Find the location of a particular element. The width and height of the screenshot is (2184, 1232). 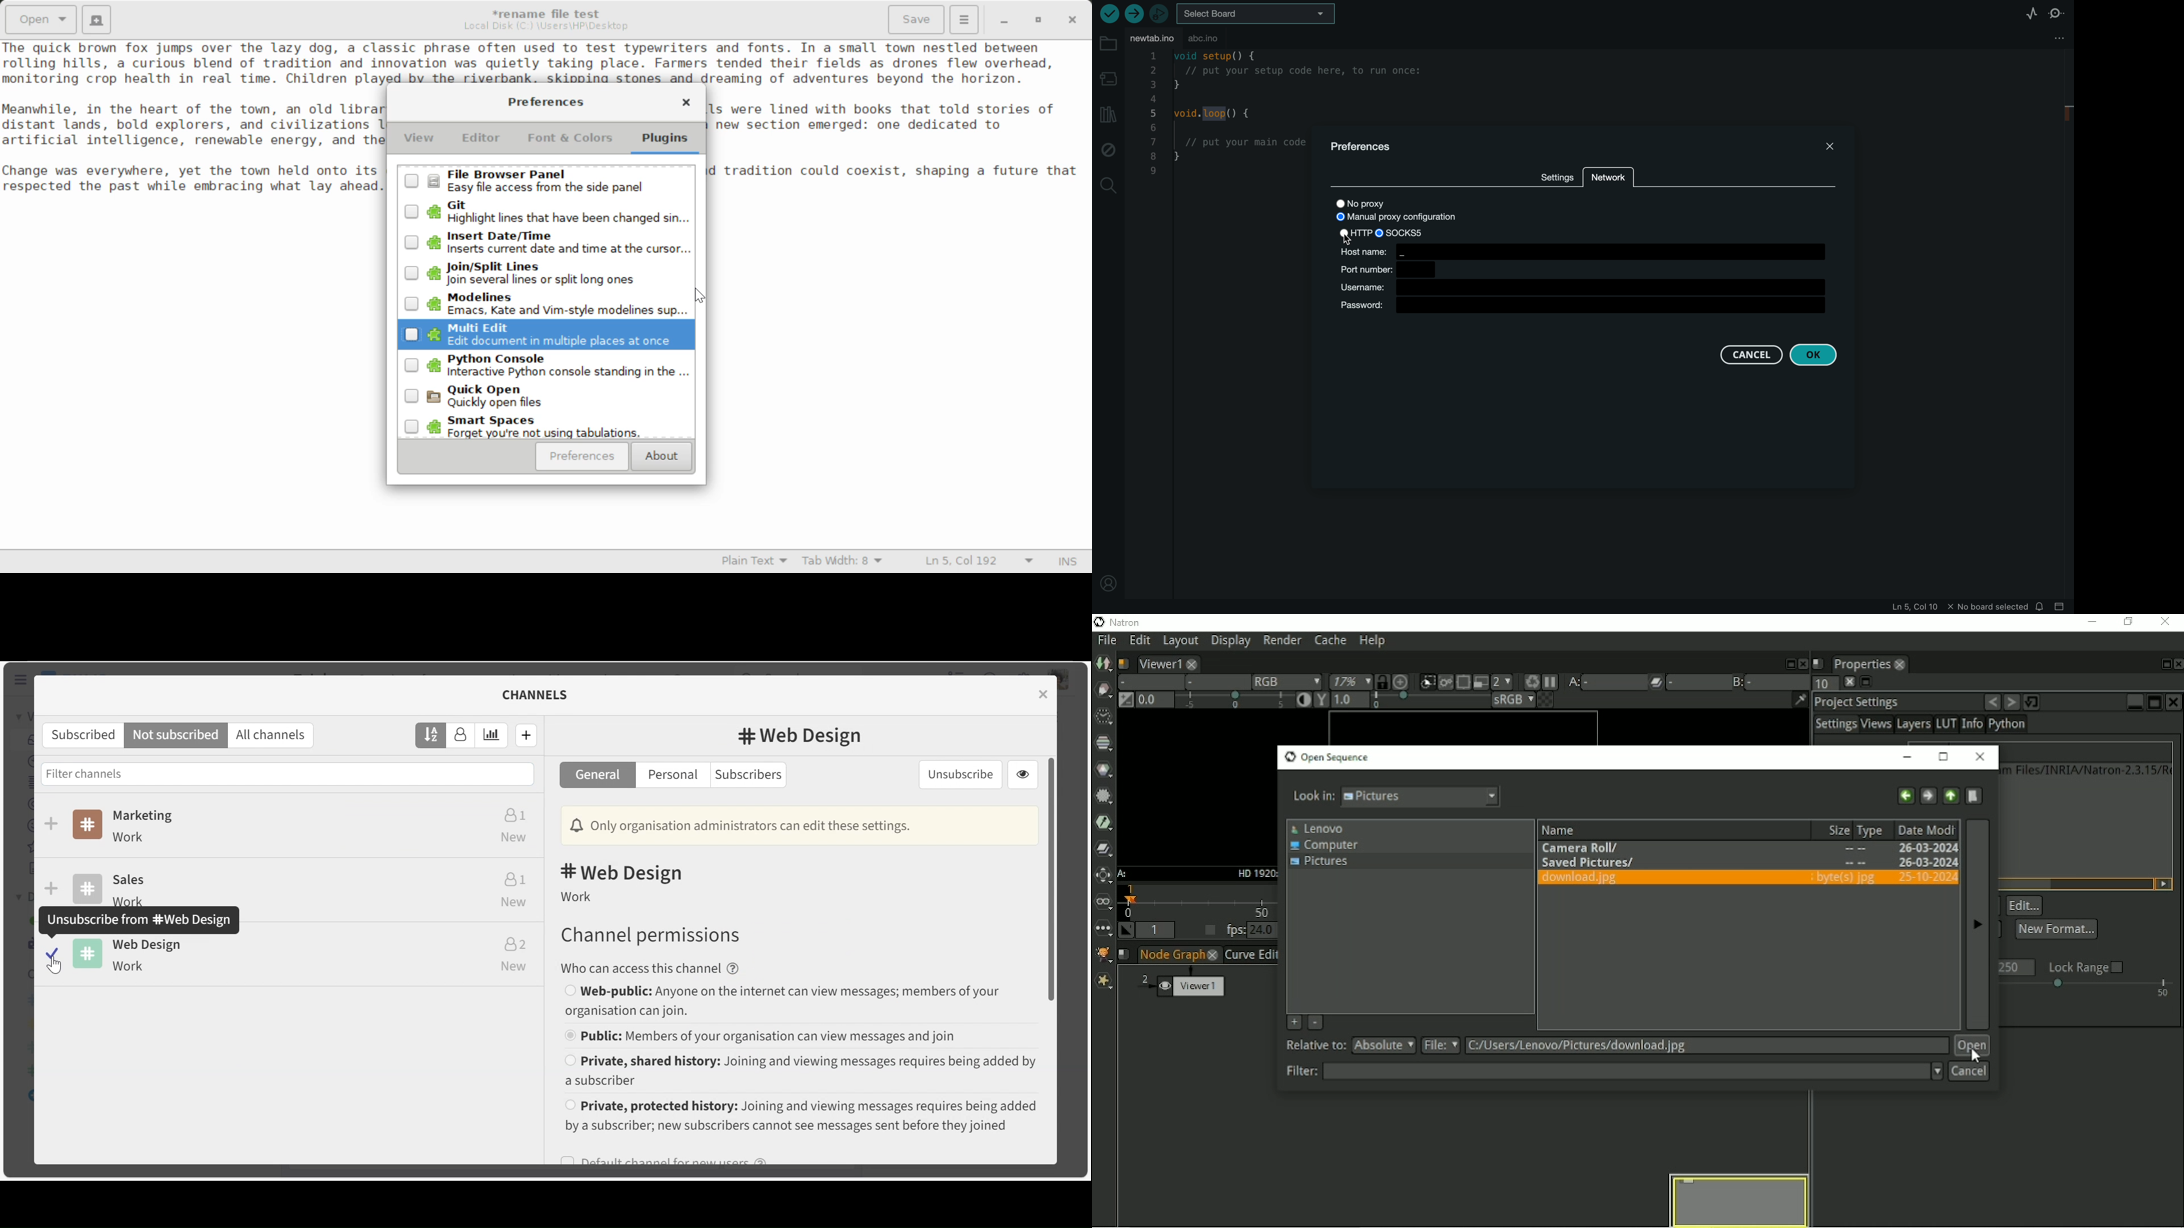

(un)select Private, shared history is located at coordinates (799, 1071).